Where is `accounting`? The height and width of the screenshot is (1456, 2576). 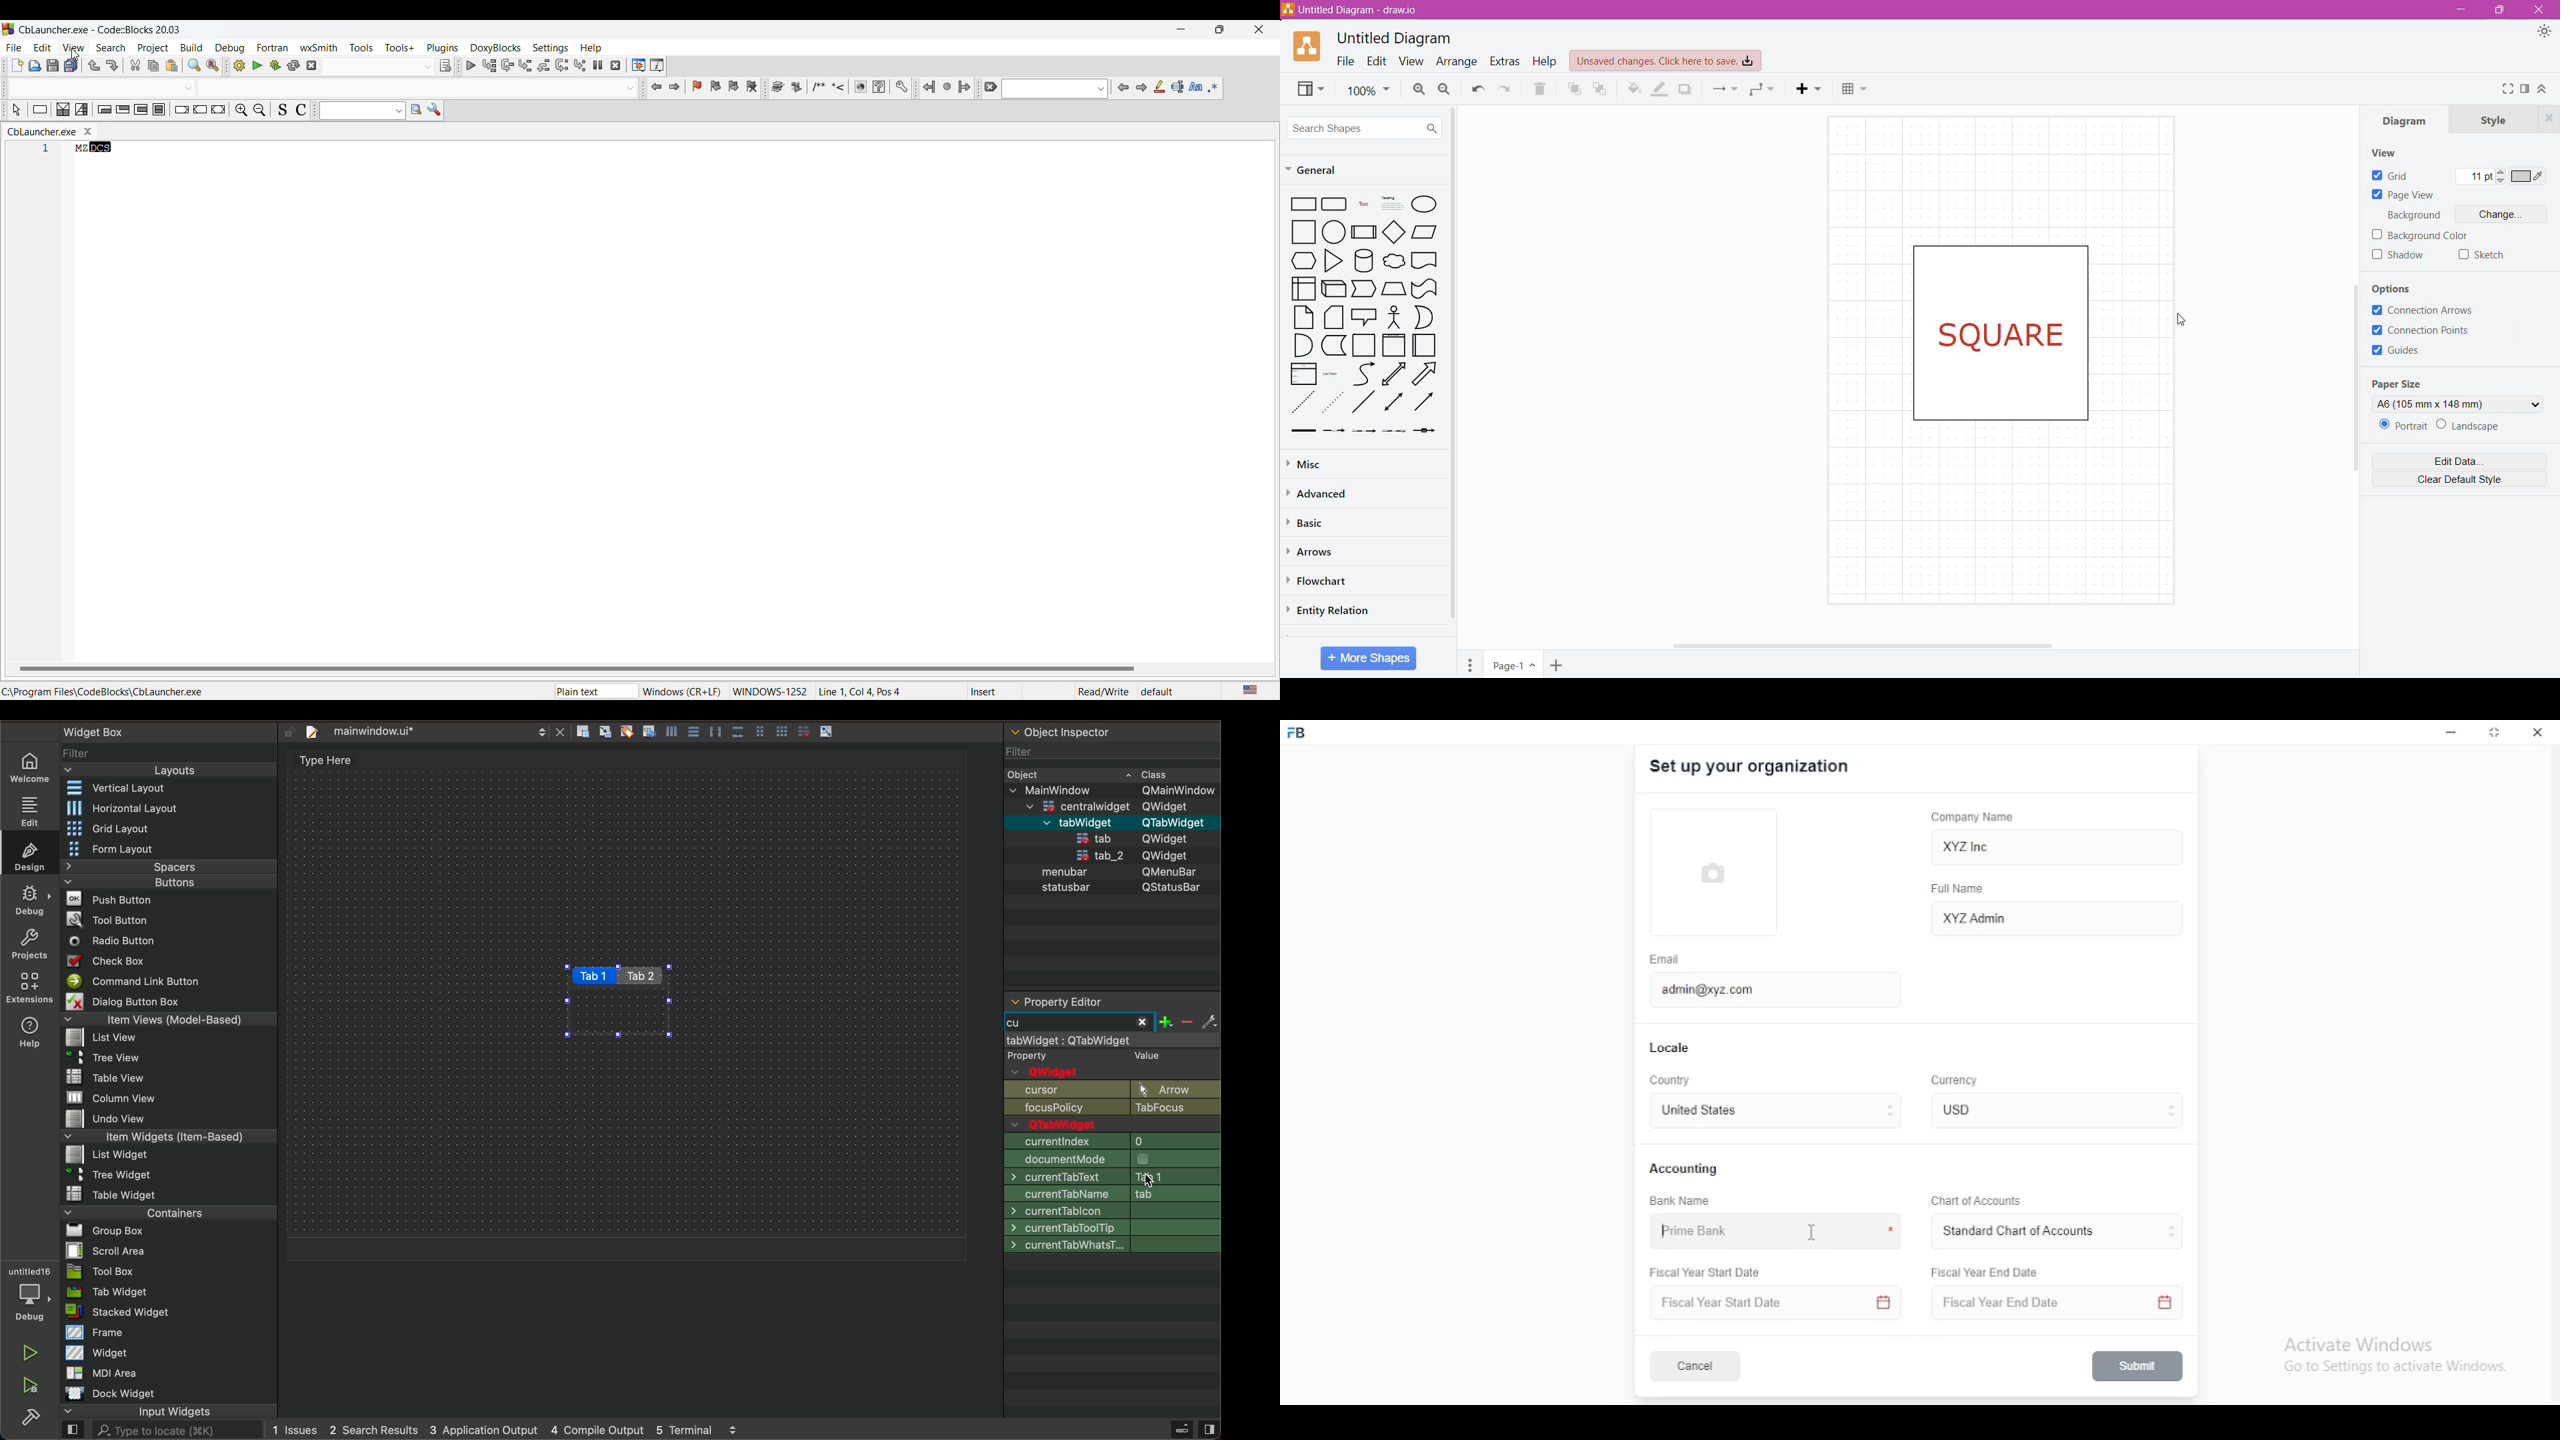
accounting is located at coordinates (1685, 1168).